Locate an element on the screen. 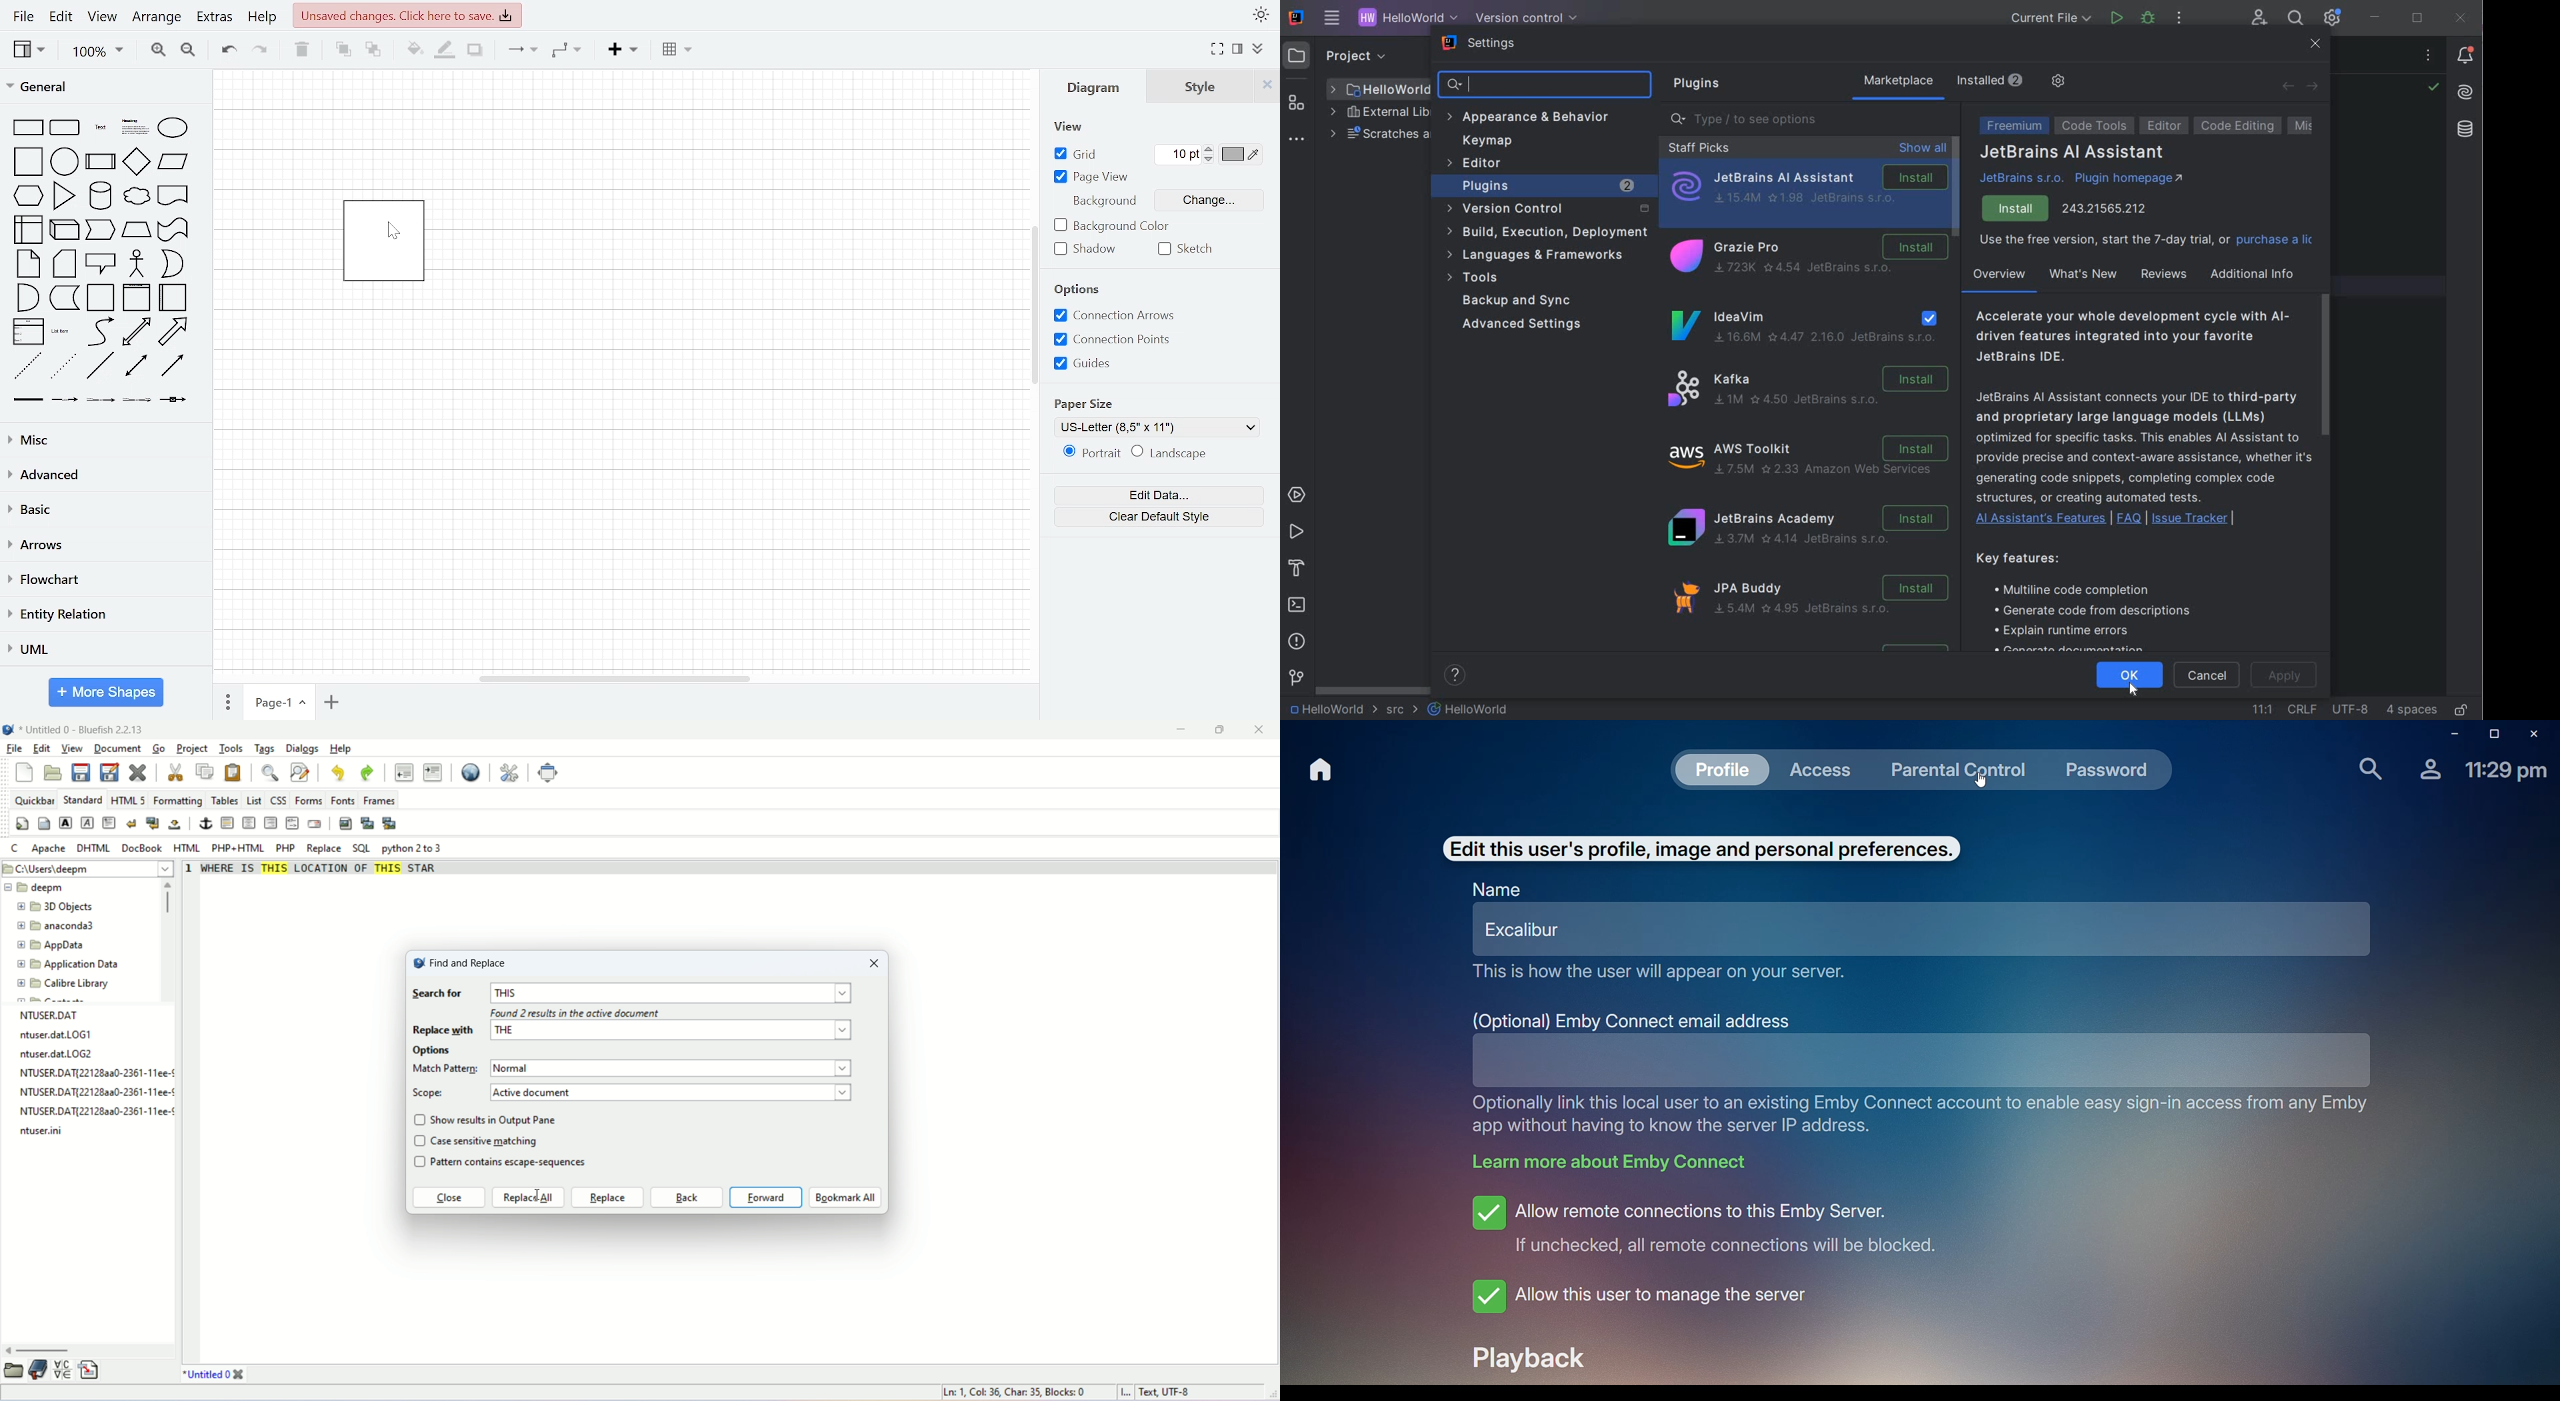  table is located at coordinates (676, 52).